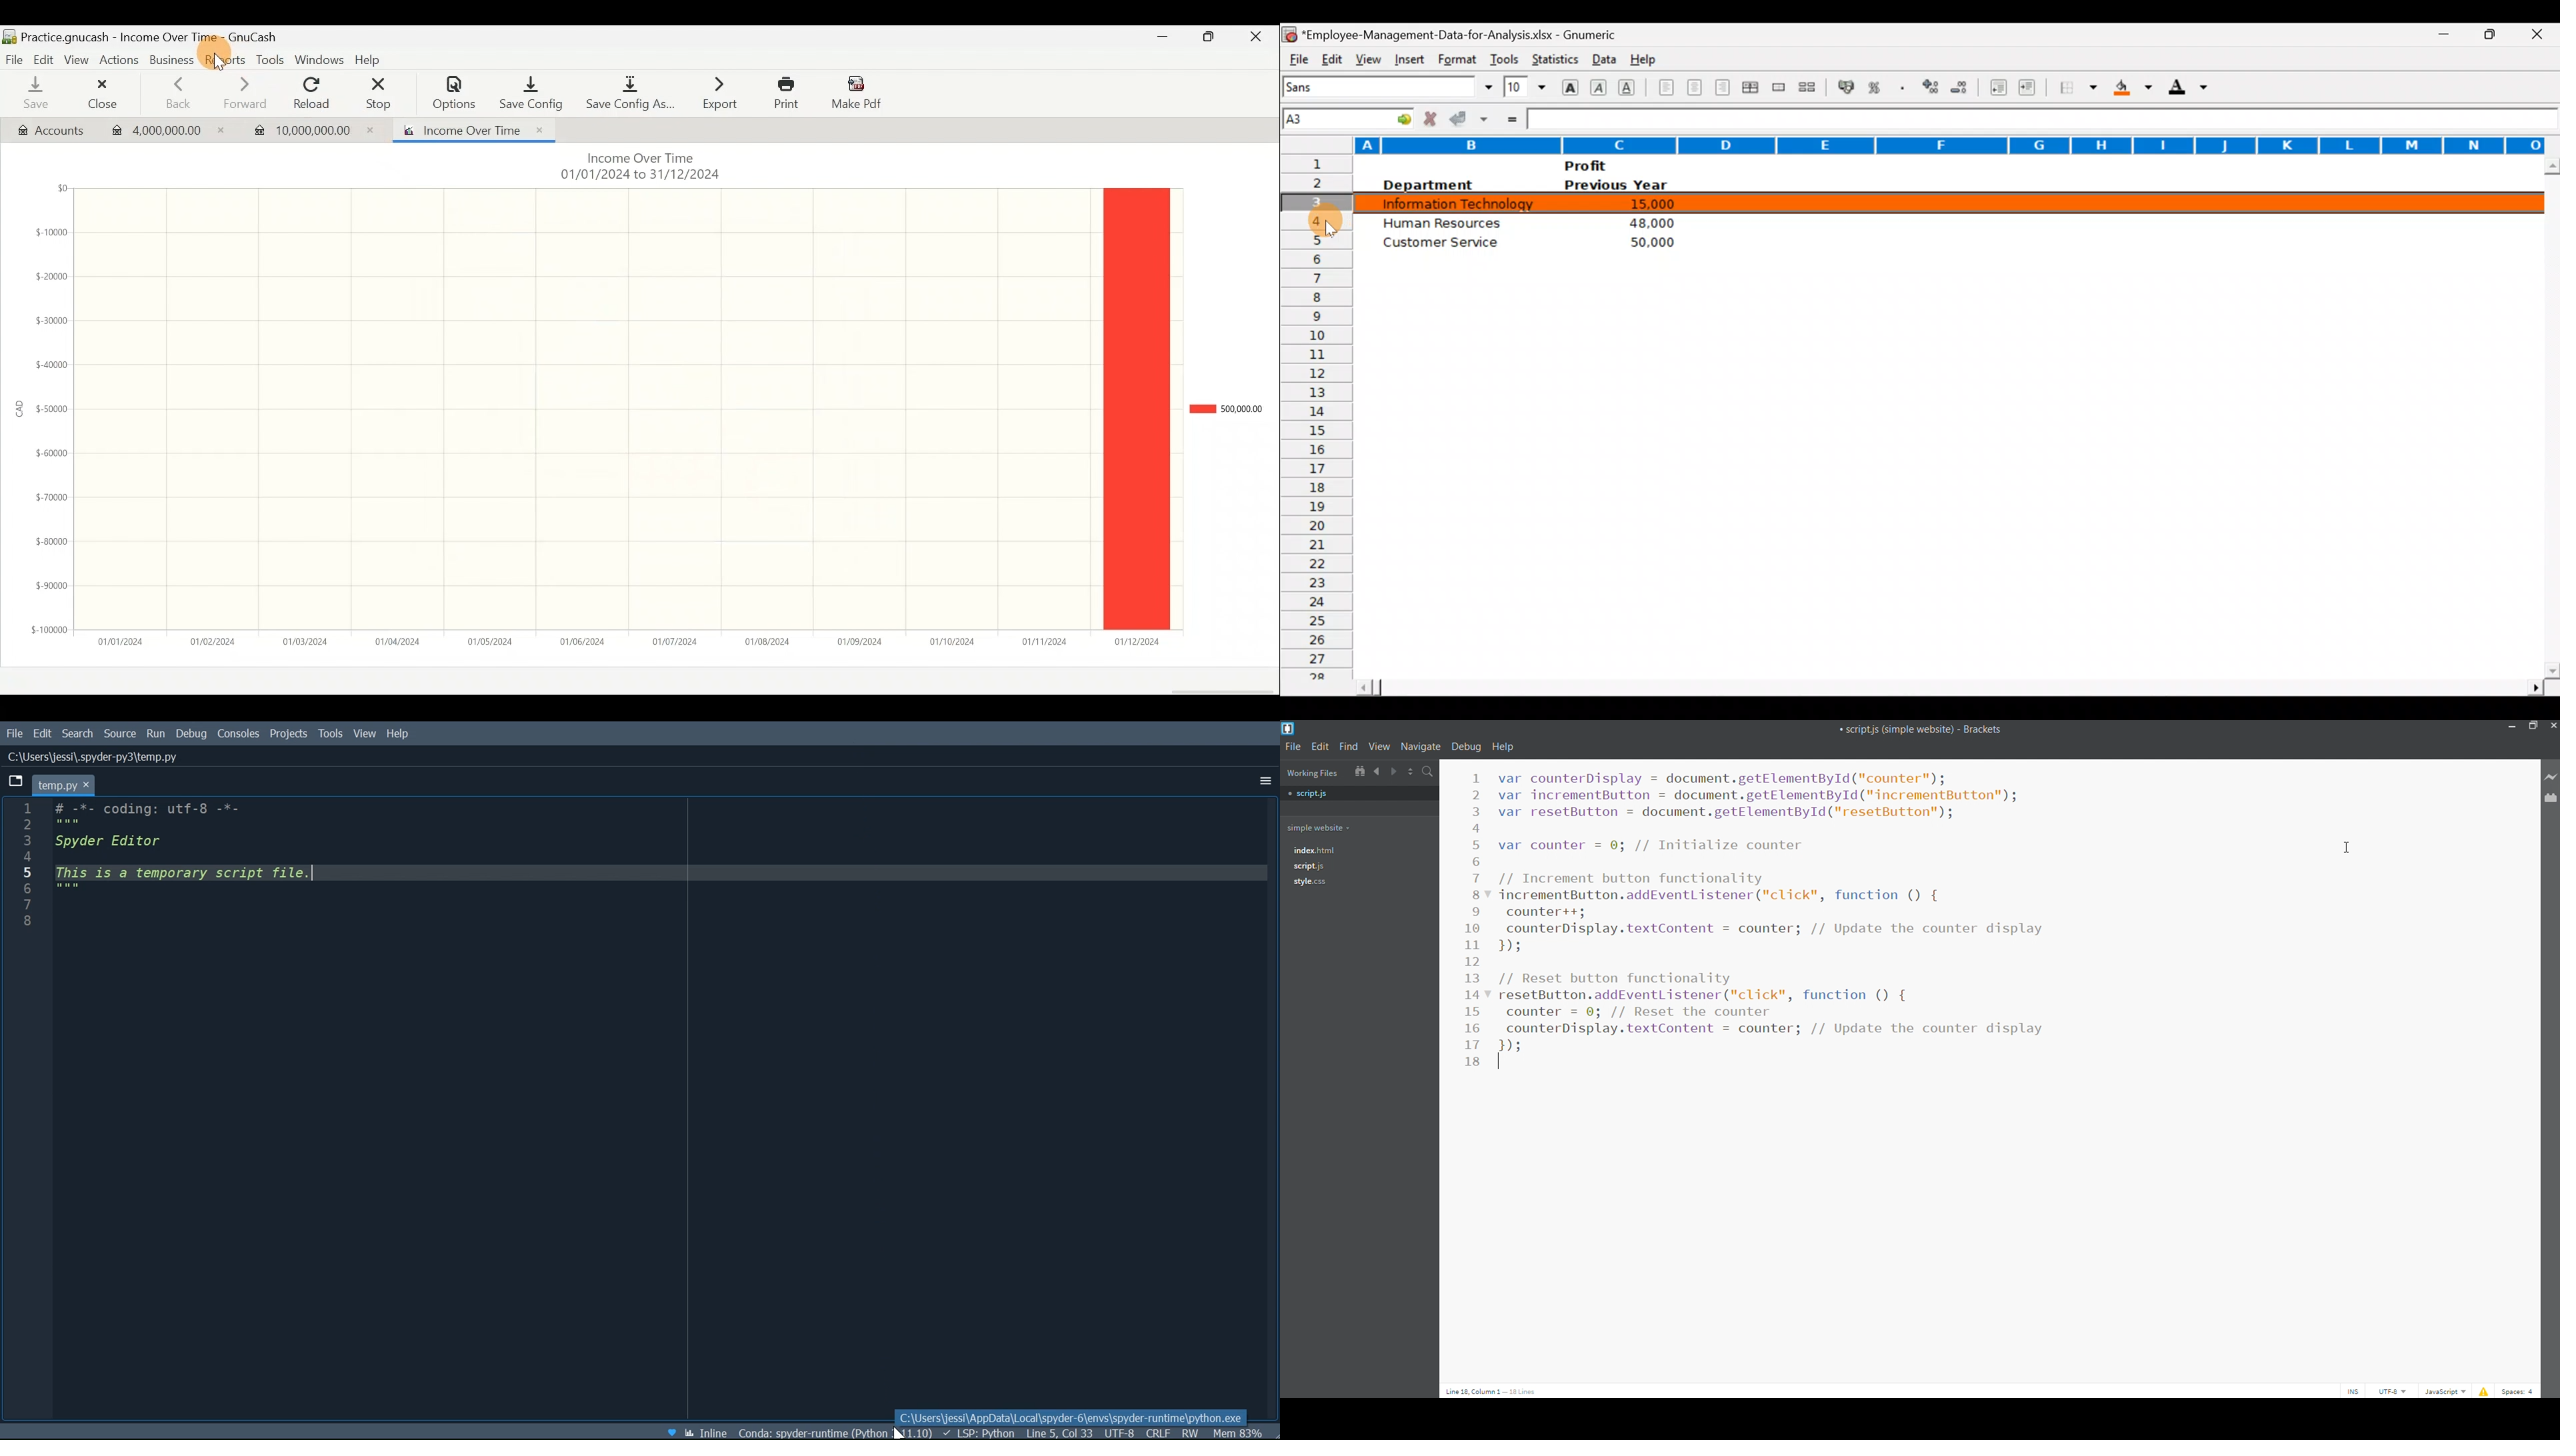 The image size is (2576, 1456). What do you see at coordinates (1503, 1063) in the screenshot?
I see `Text Cursor ` at bounding box center [1503, 1063].